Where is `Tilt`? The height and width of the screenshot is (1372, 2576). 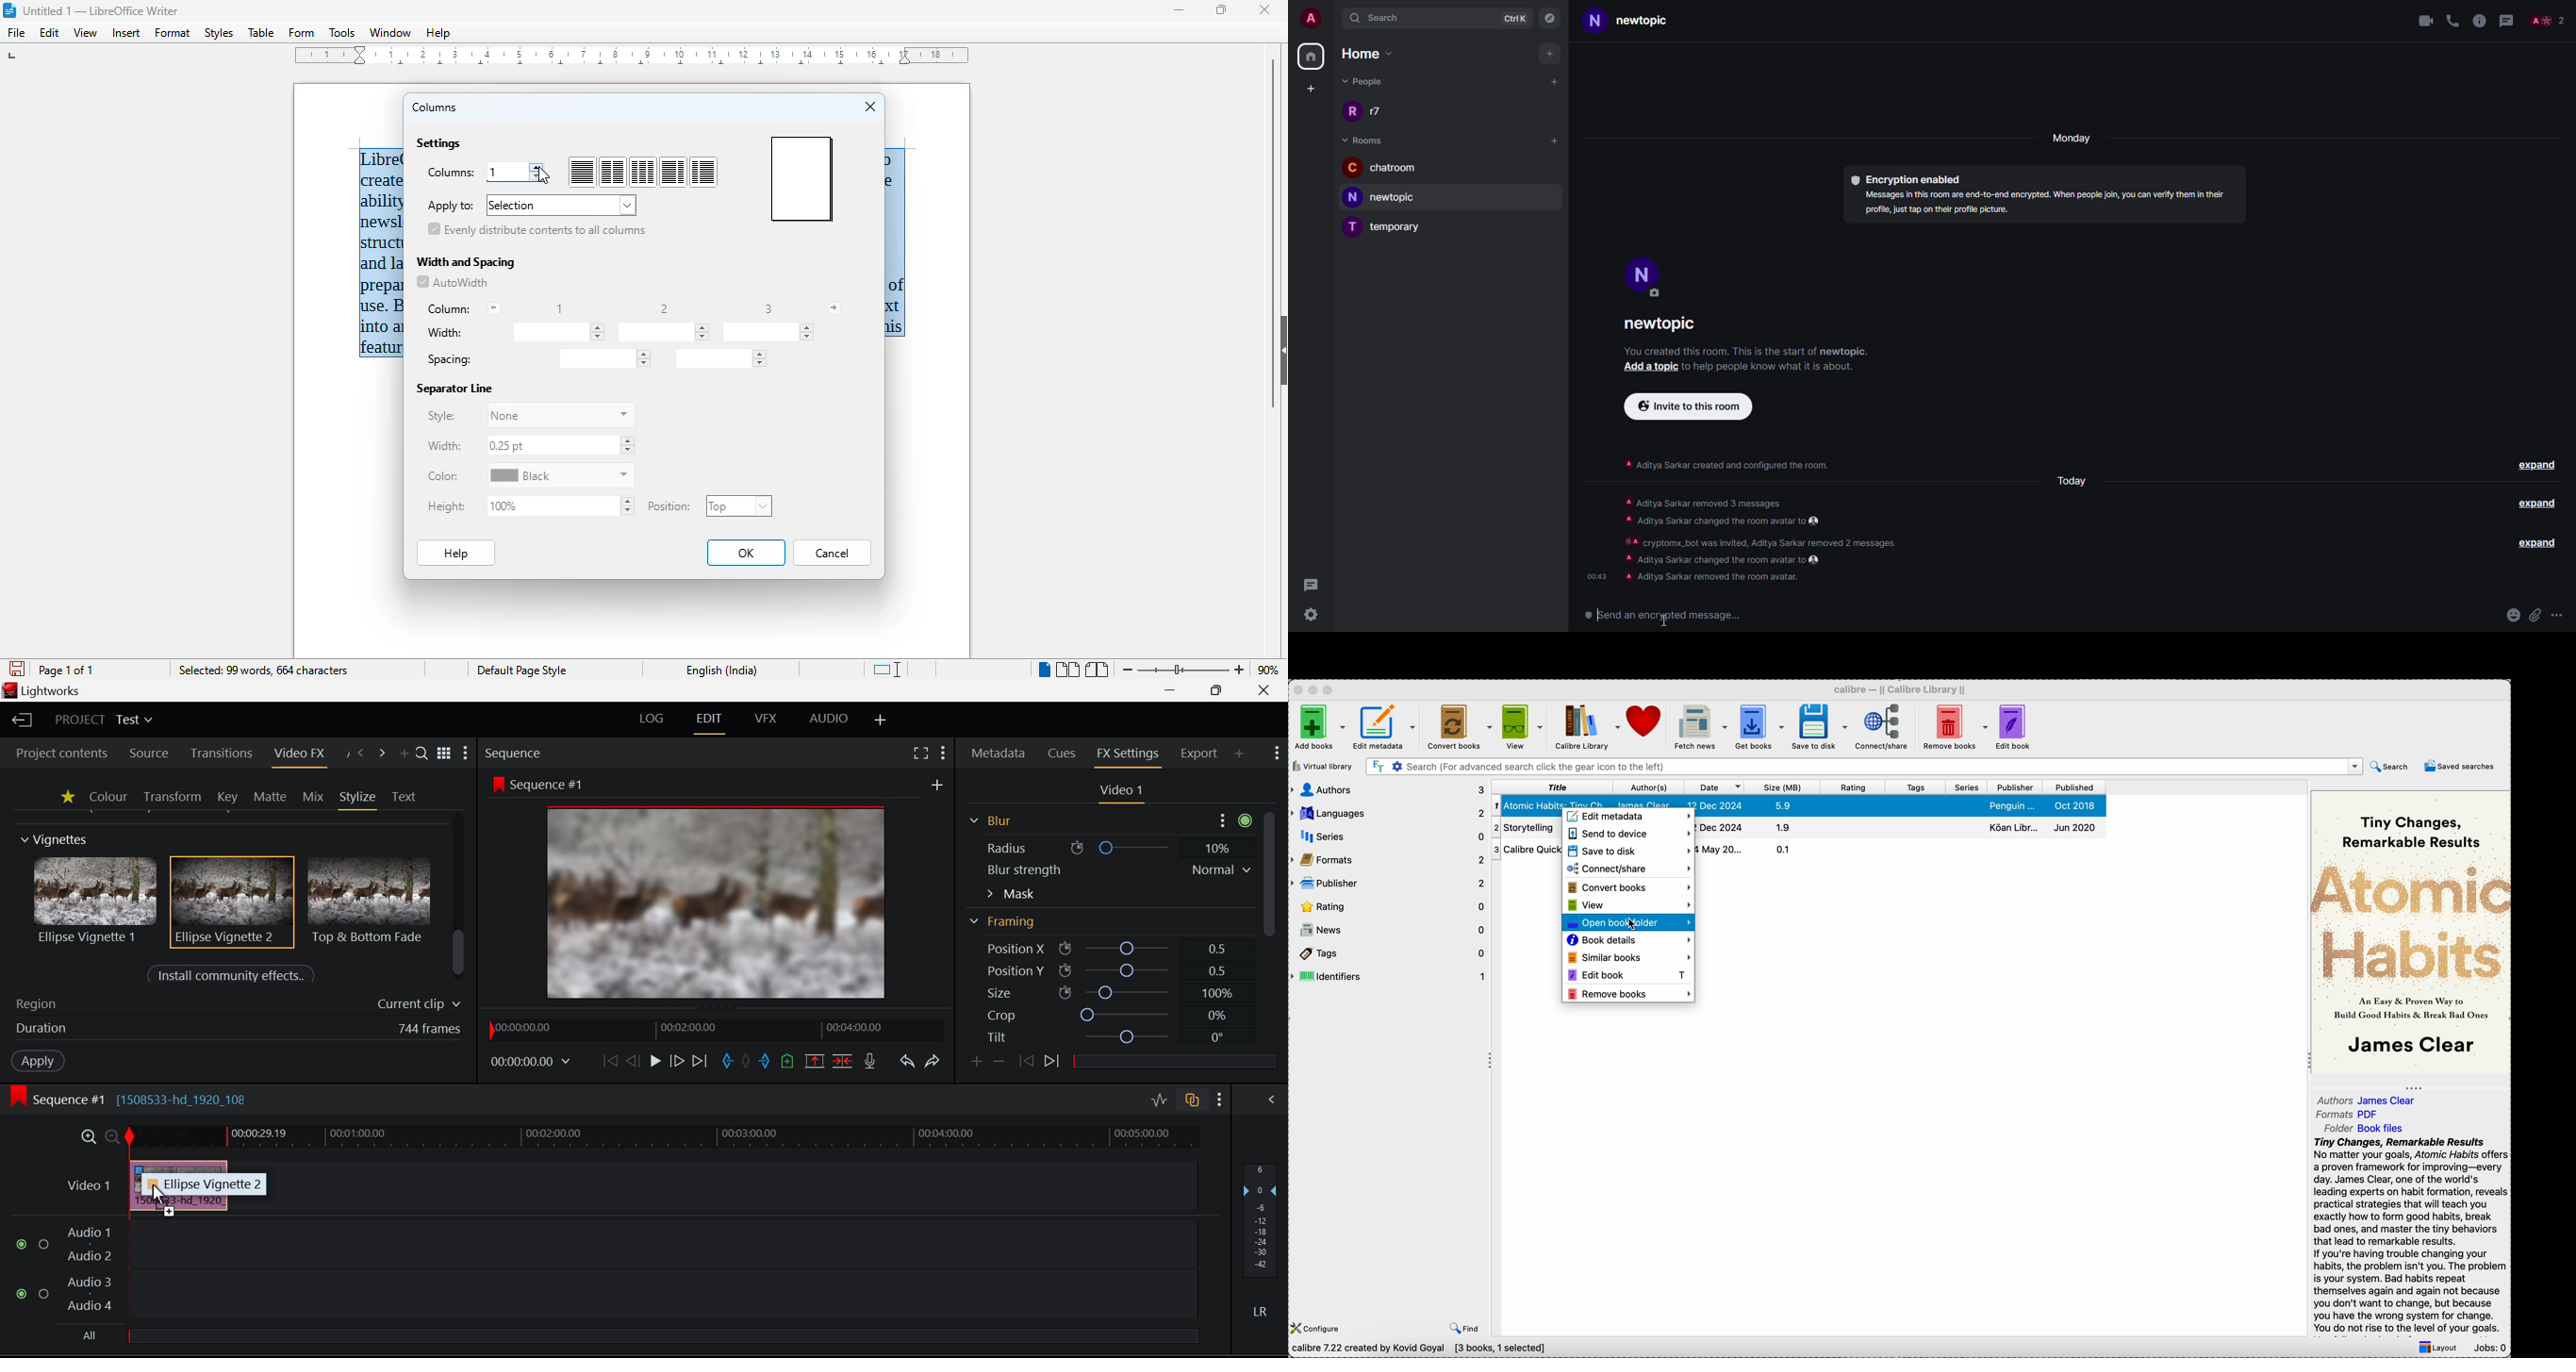 Tilt is located at coordinates (1107, 1037).